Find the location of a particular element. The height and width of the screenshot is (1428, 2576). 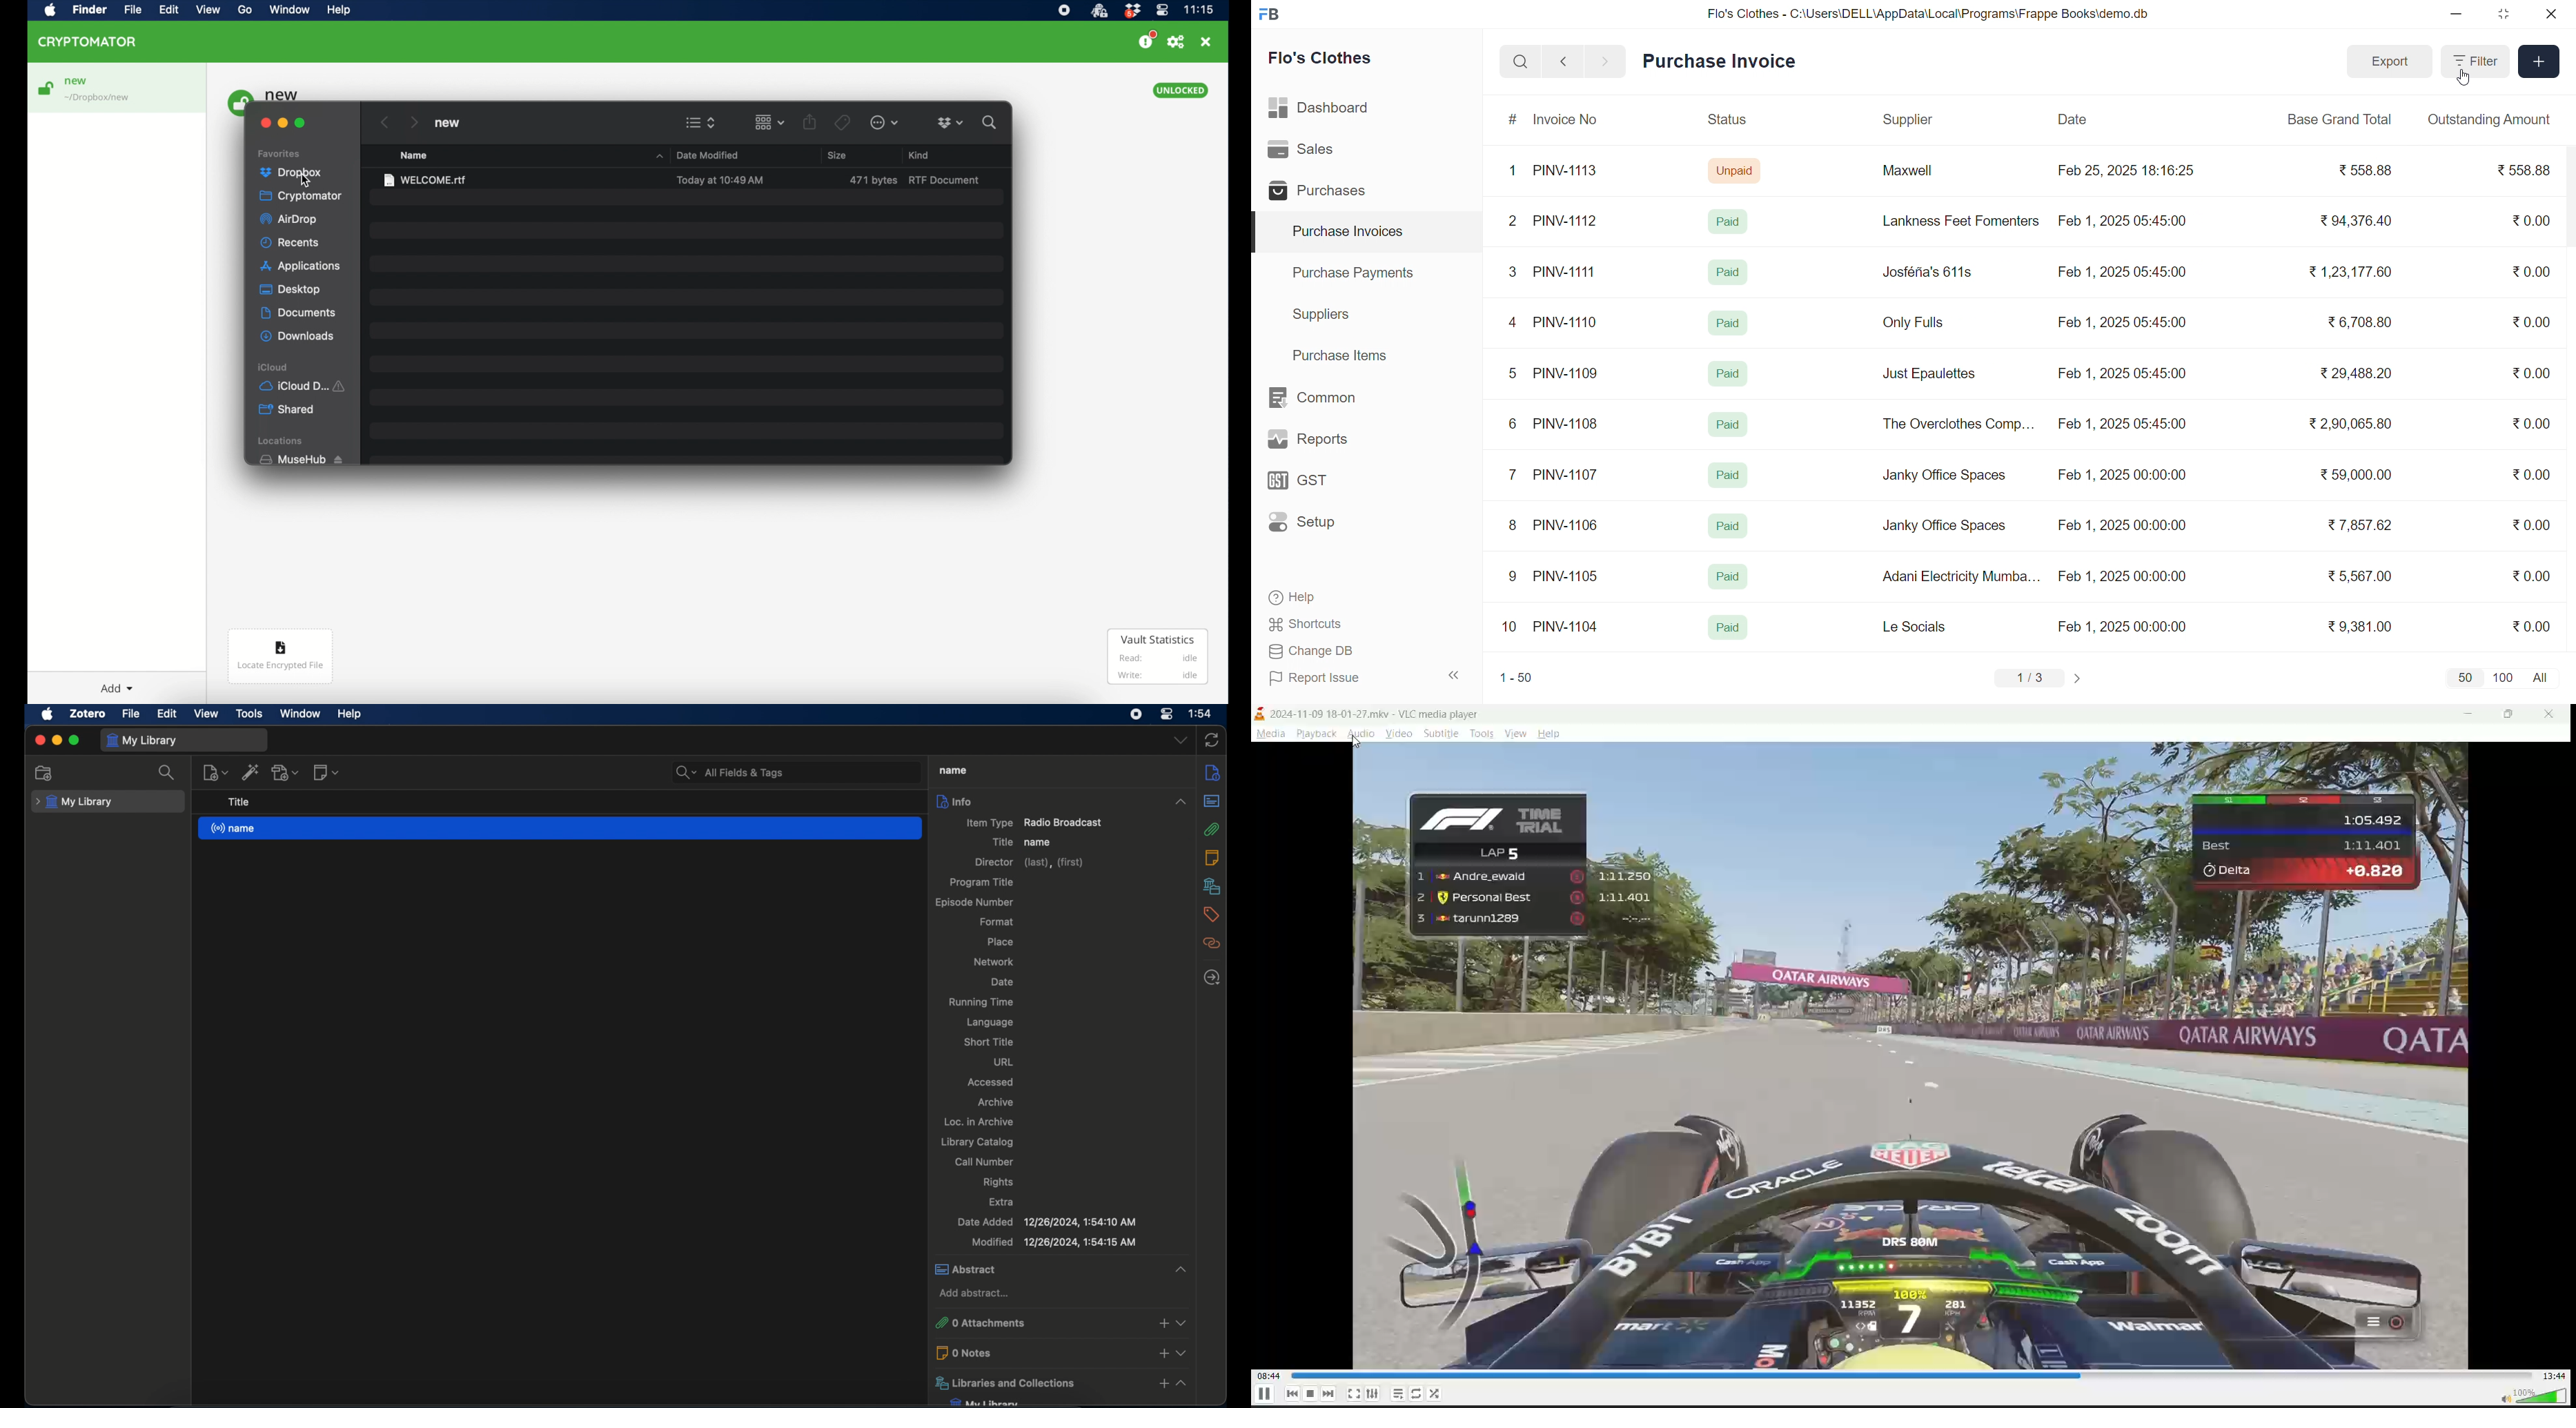

Shortcuts is located at coordinates (1338, 625).